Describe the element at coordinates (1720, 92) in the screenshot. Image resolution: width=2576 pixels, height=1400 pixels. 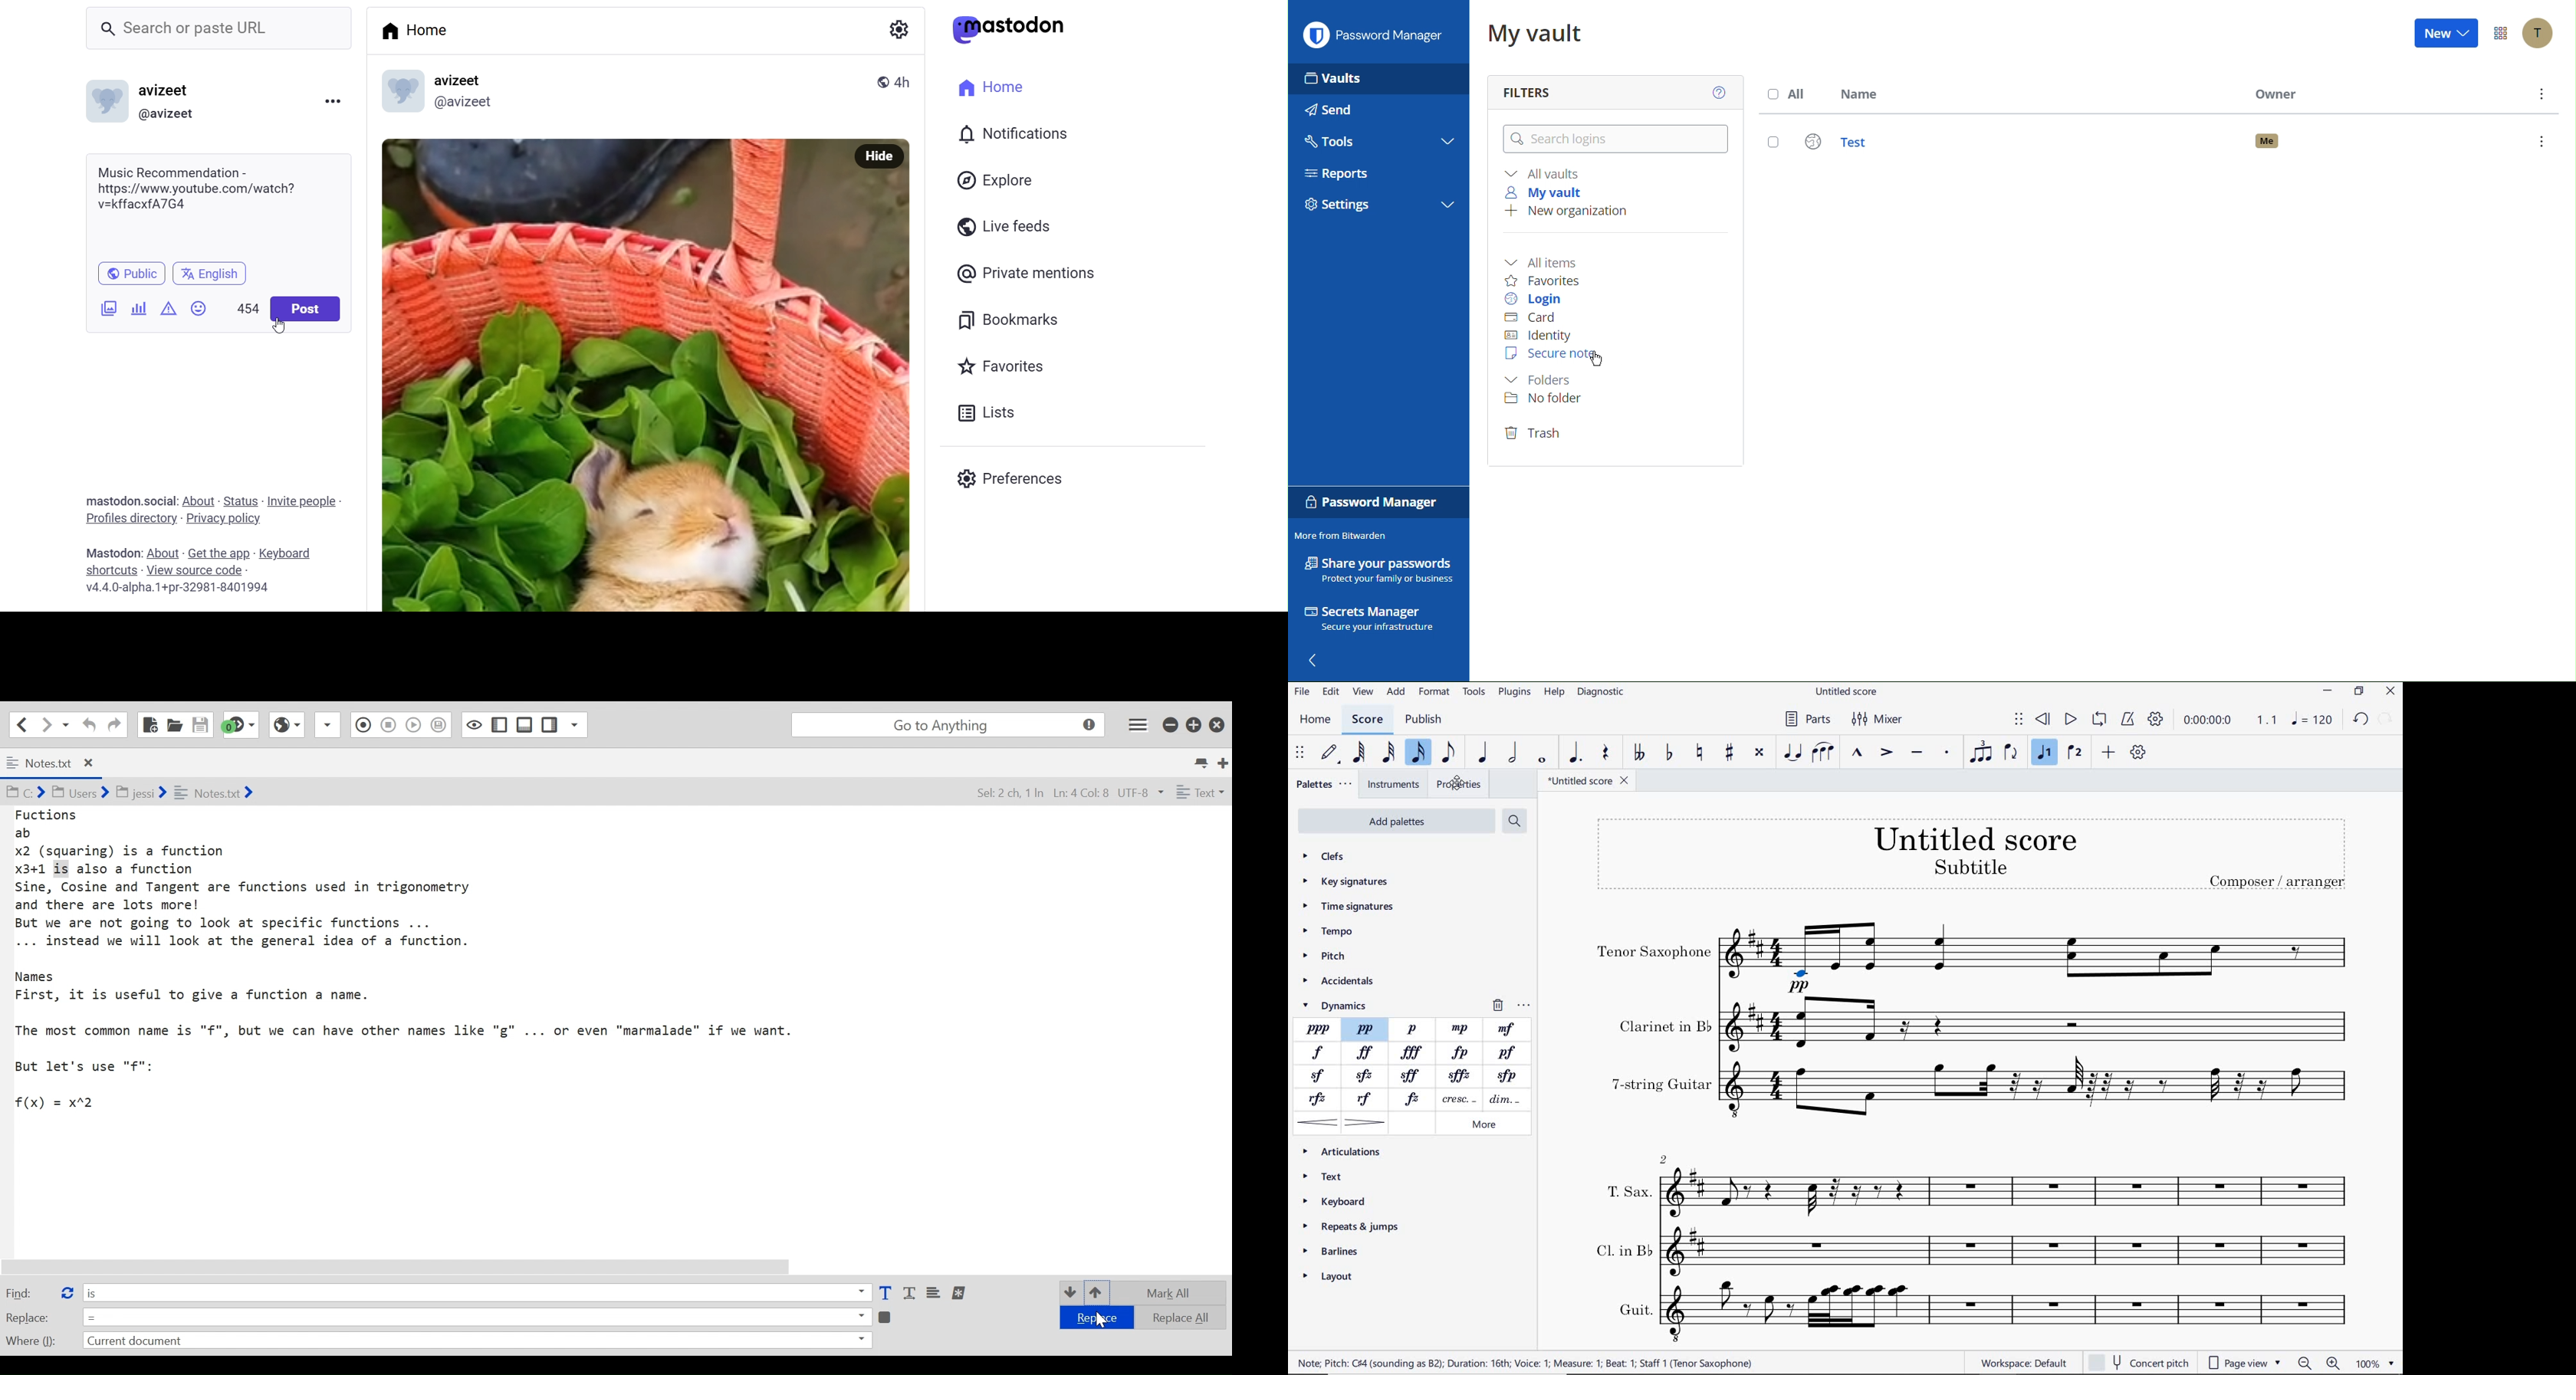
I see `Help` at that location.